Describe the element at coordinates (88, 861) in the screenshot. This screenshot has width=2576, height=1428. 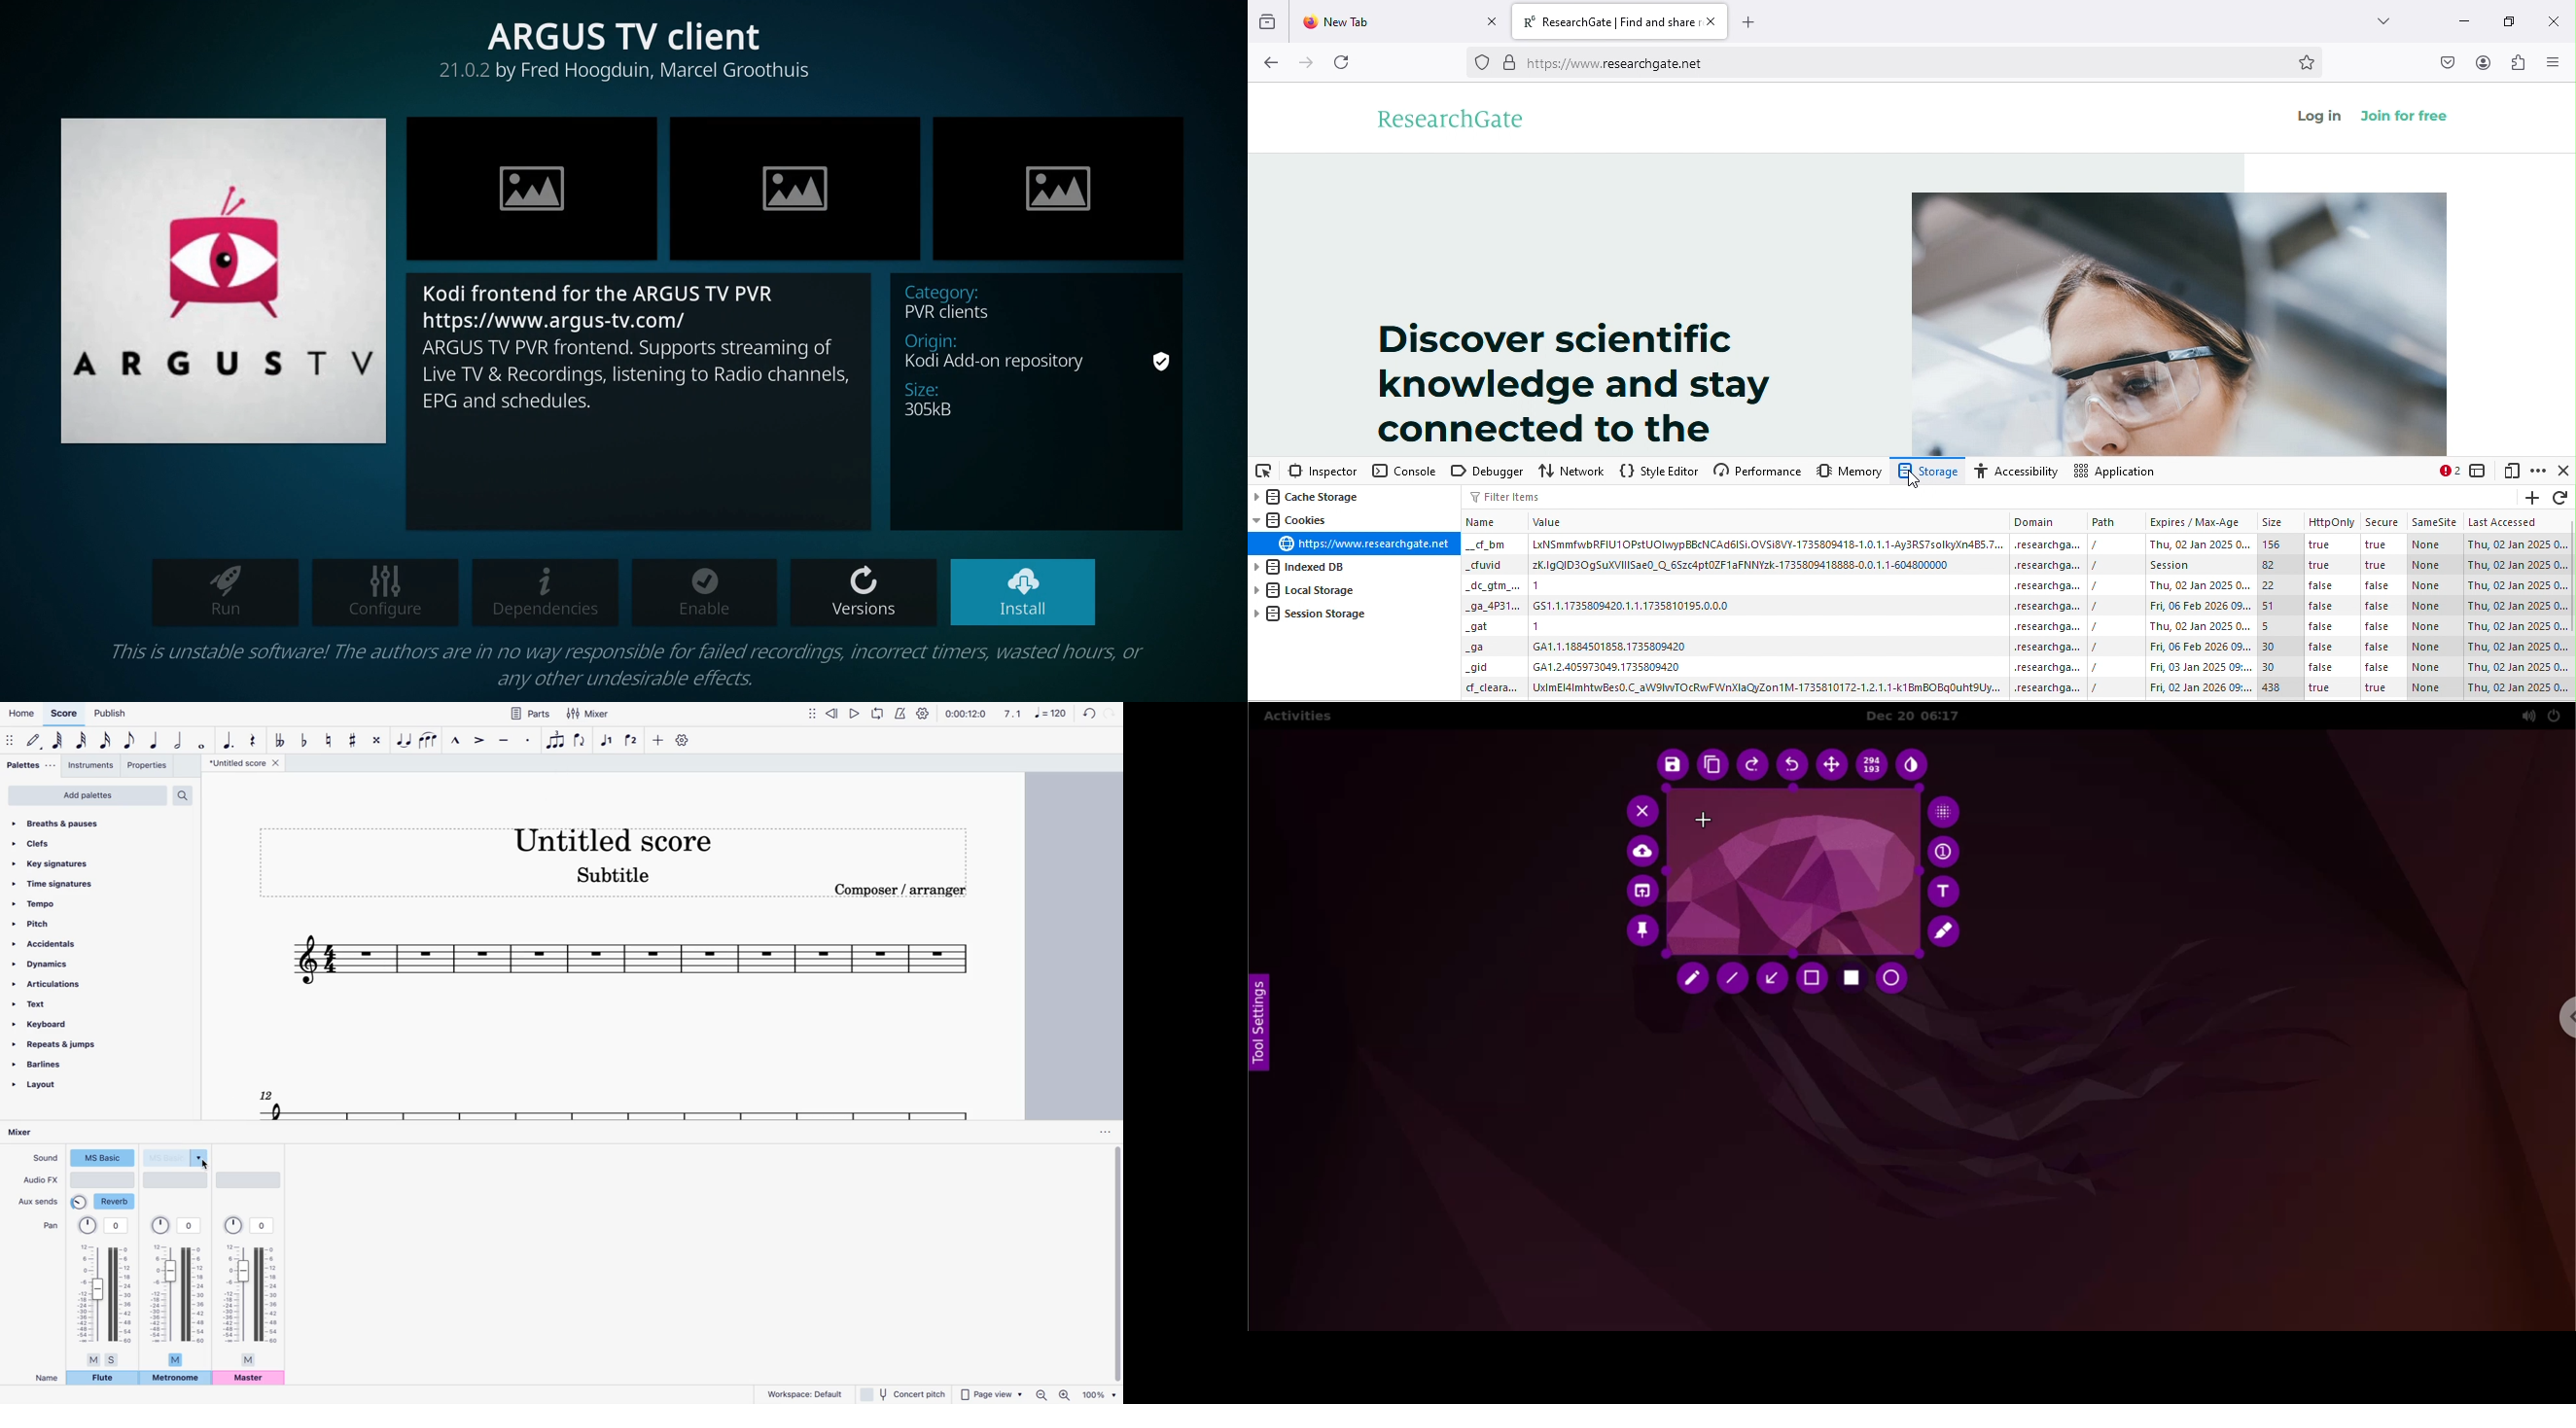
I see `key signatures` at that location.